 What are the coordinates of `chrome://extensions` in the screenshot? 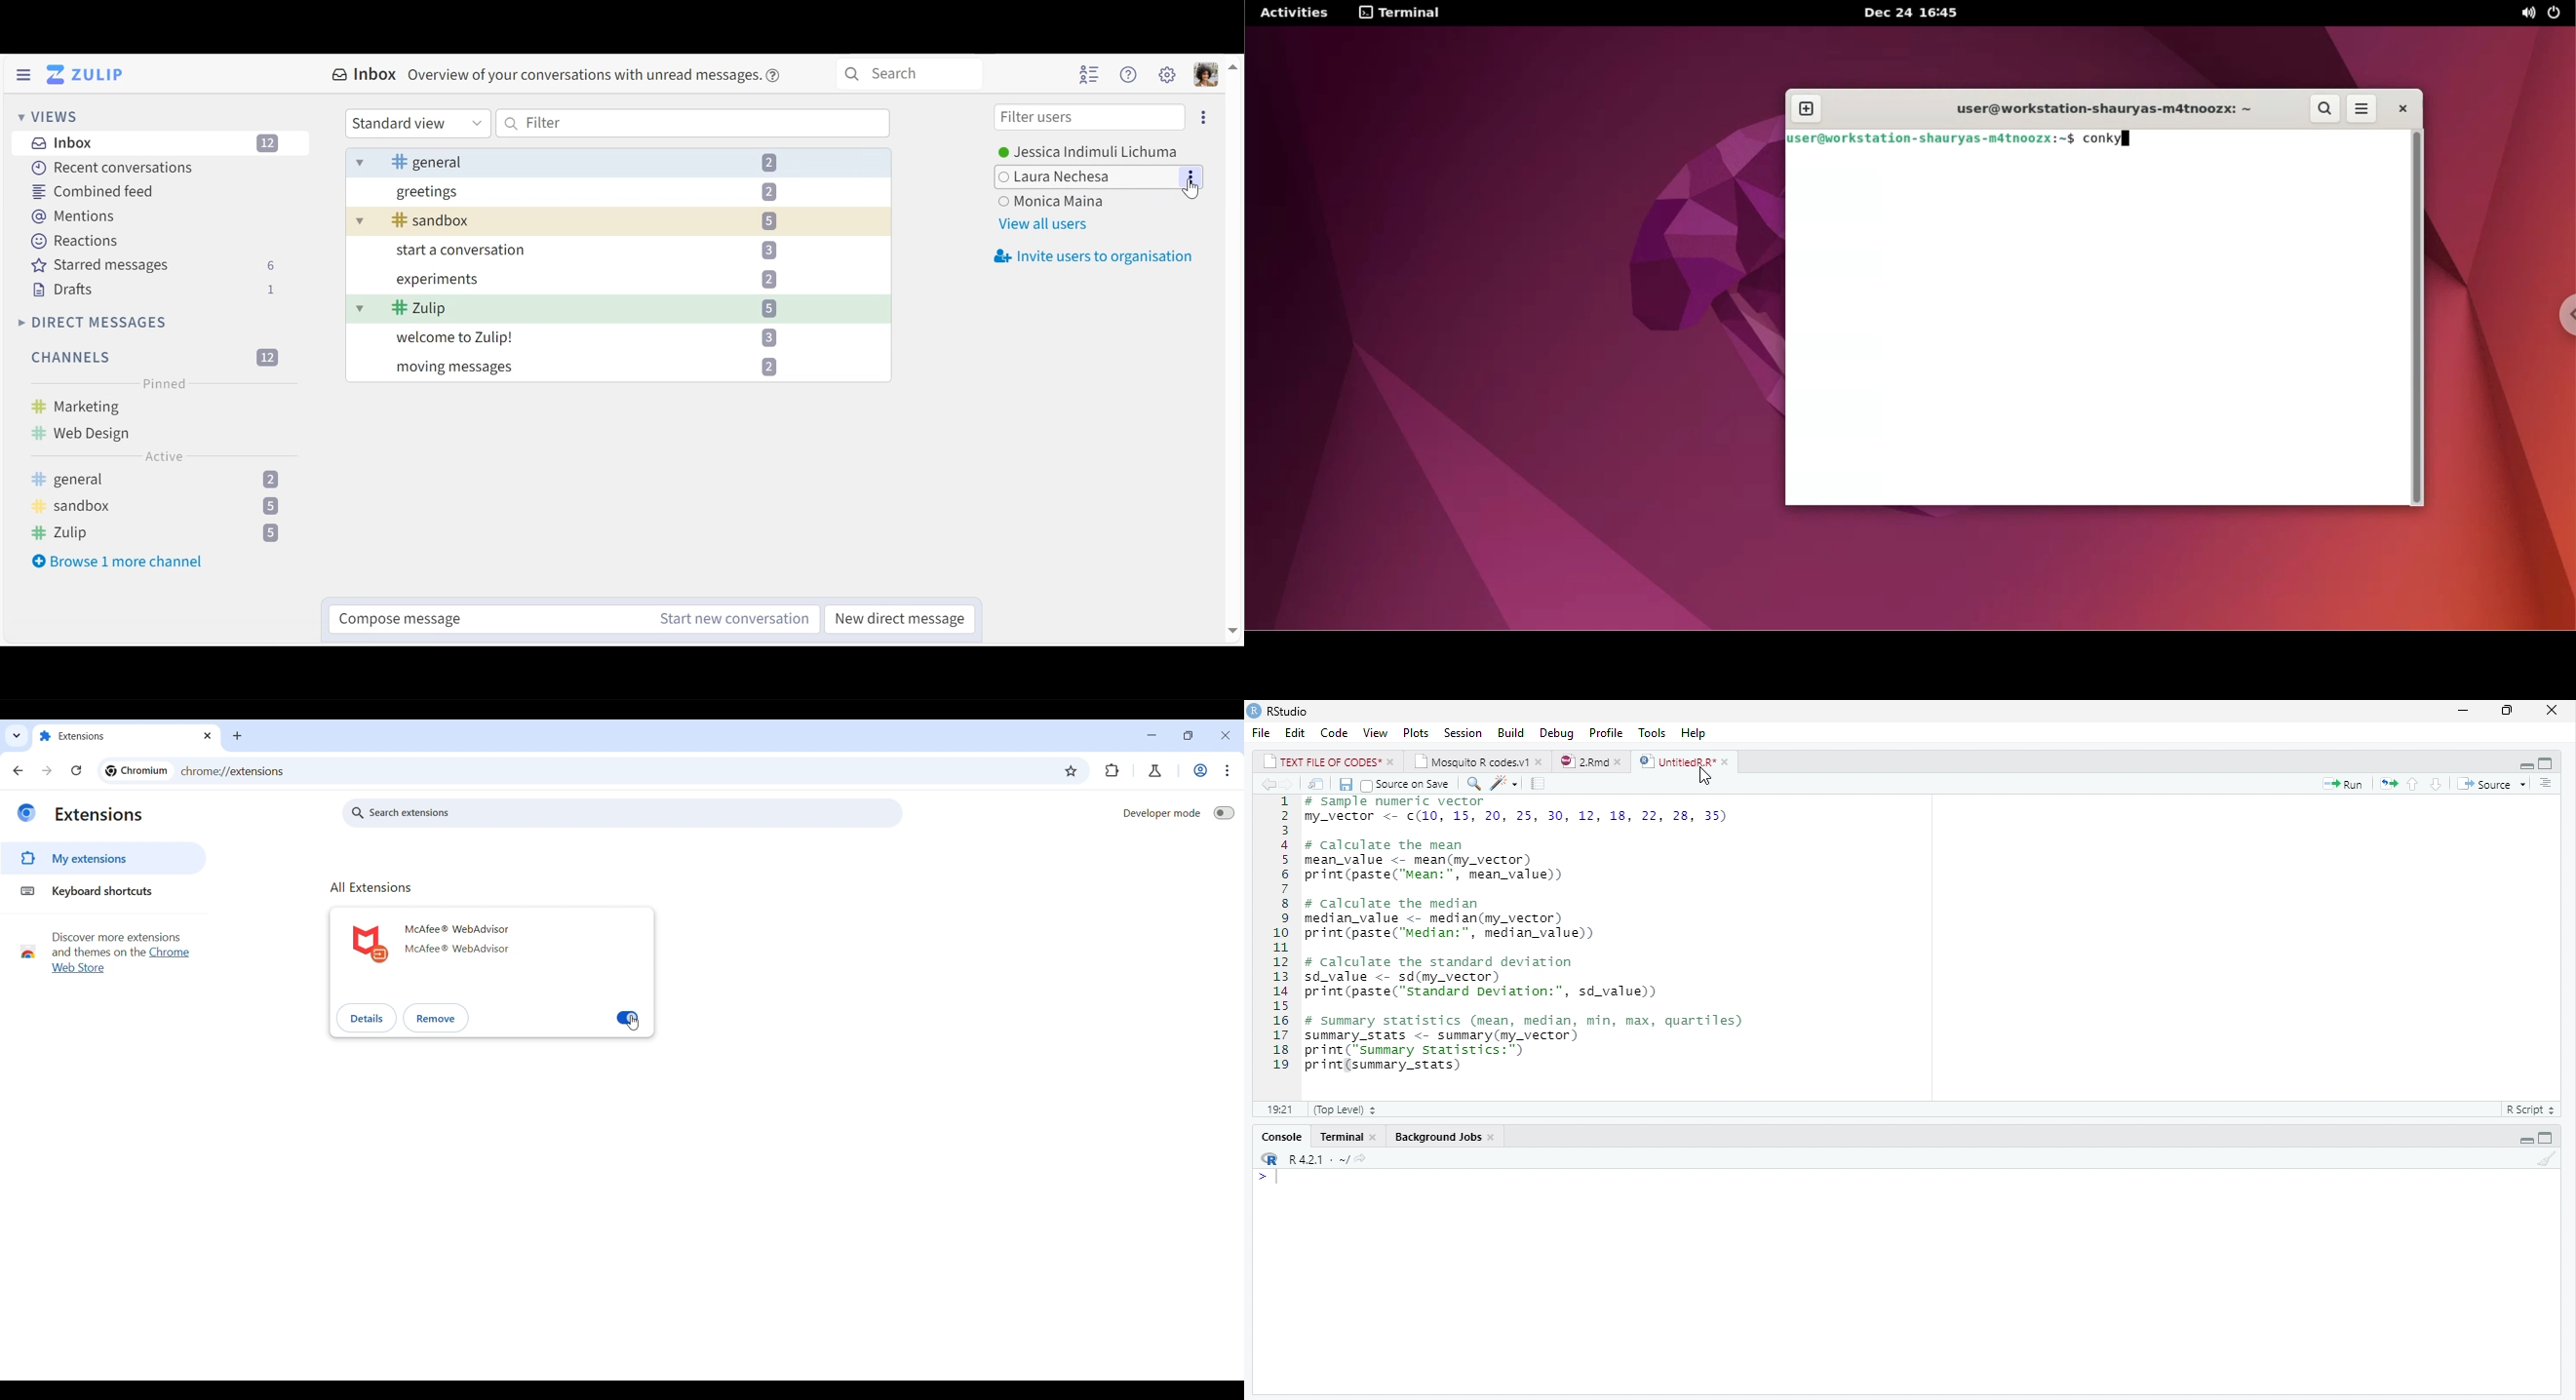 It's located at (234, 771).